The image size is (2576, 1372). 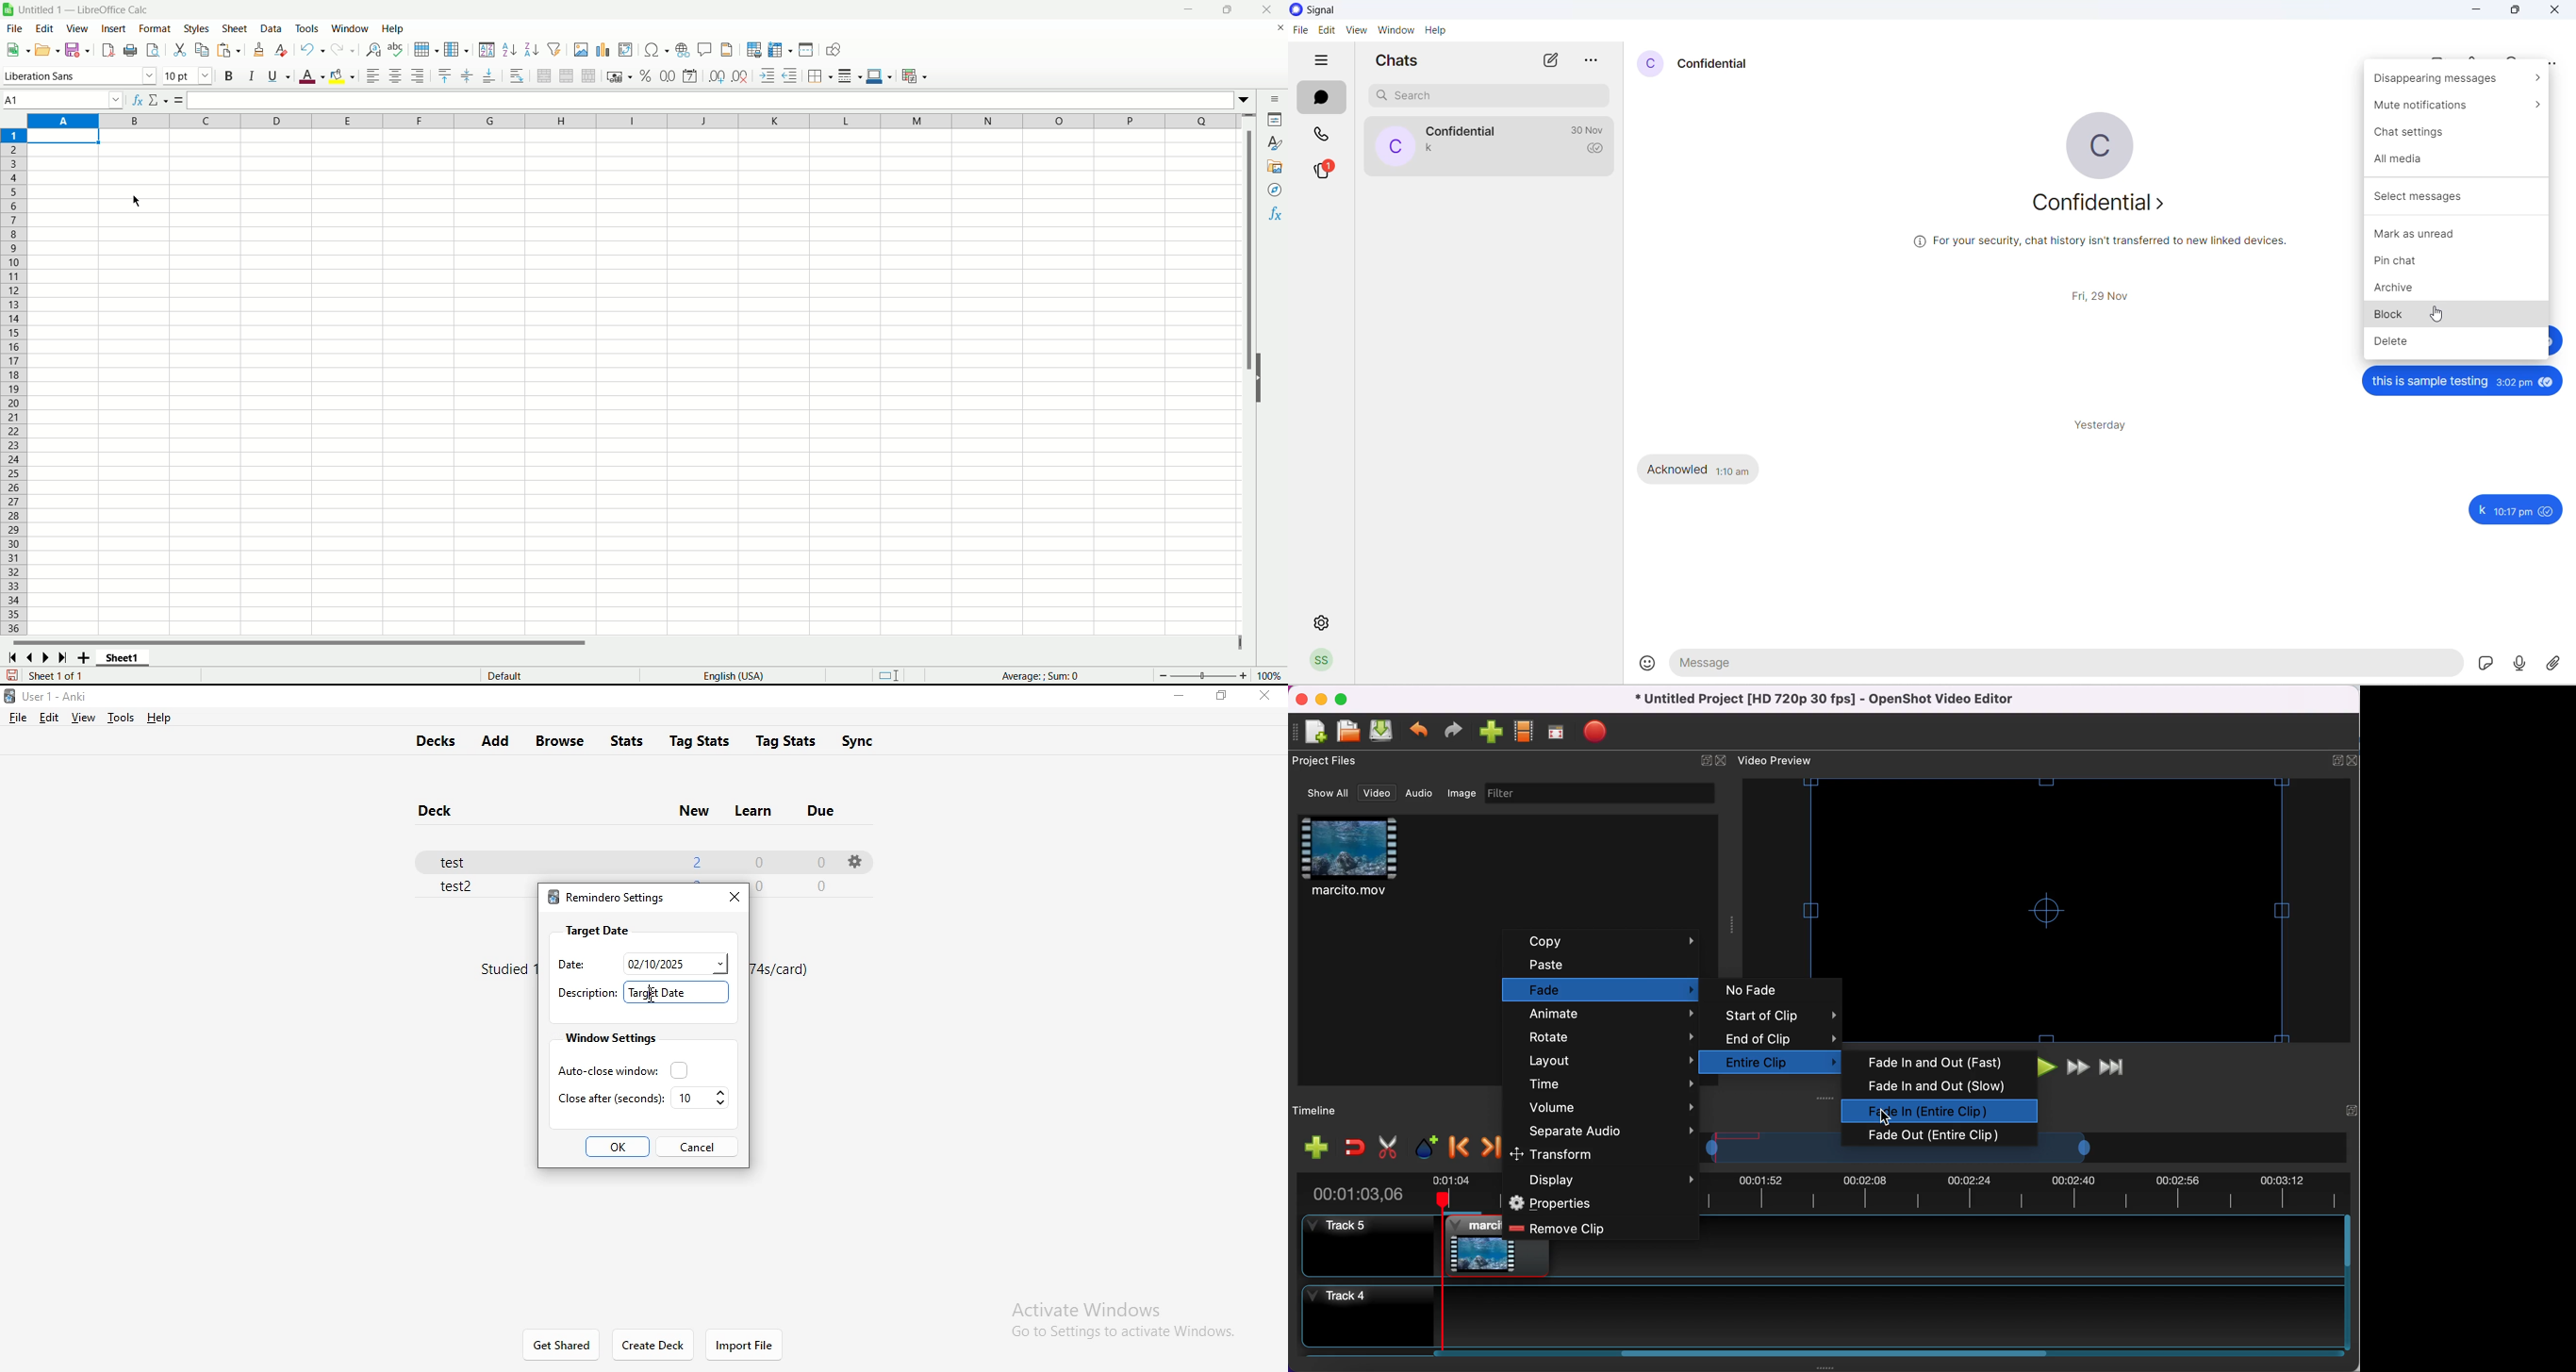 I want to click on project files, so click(x=1330, y=763).